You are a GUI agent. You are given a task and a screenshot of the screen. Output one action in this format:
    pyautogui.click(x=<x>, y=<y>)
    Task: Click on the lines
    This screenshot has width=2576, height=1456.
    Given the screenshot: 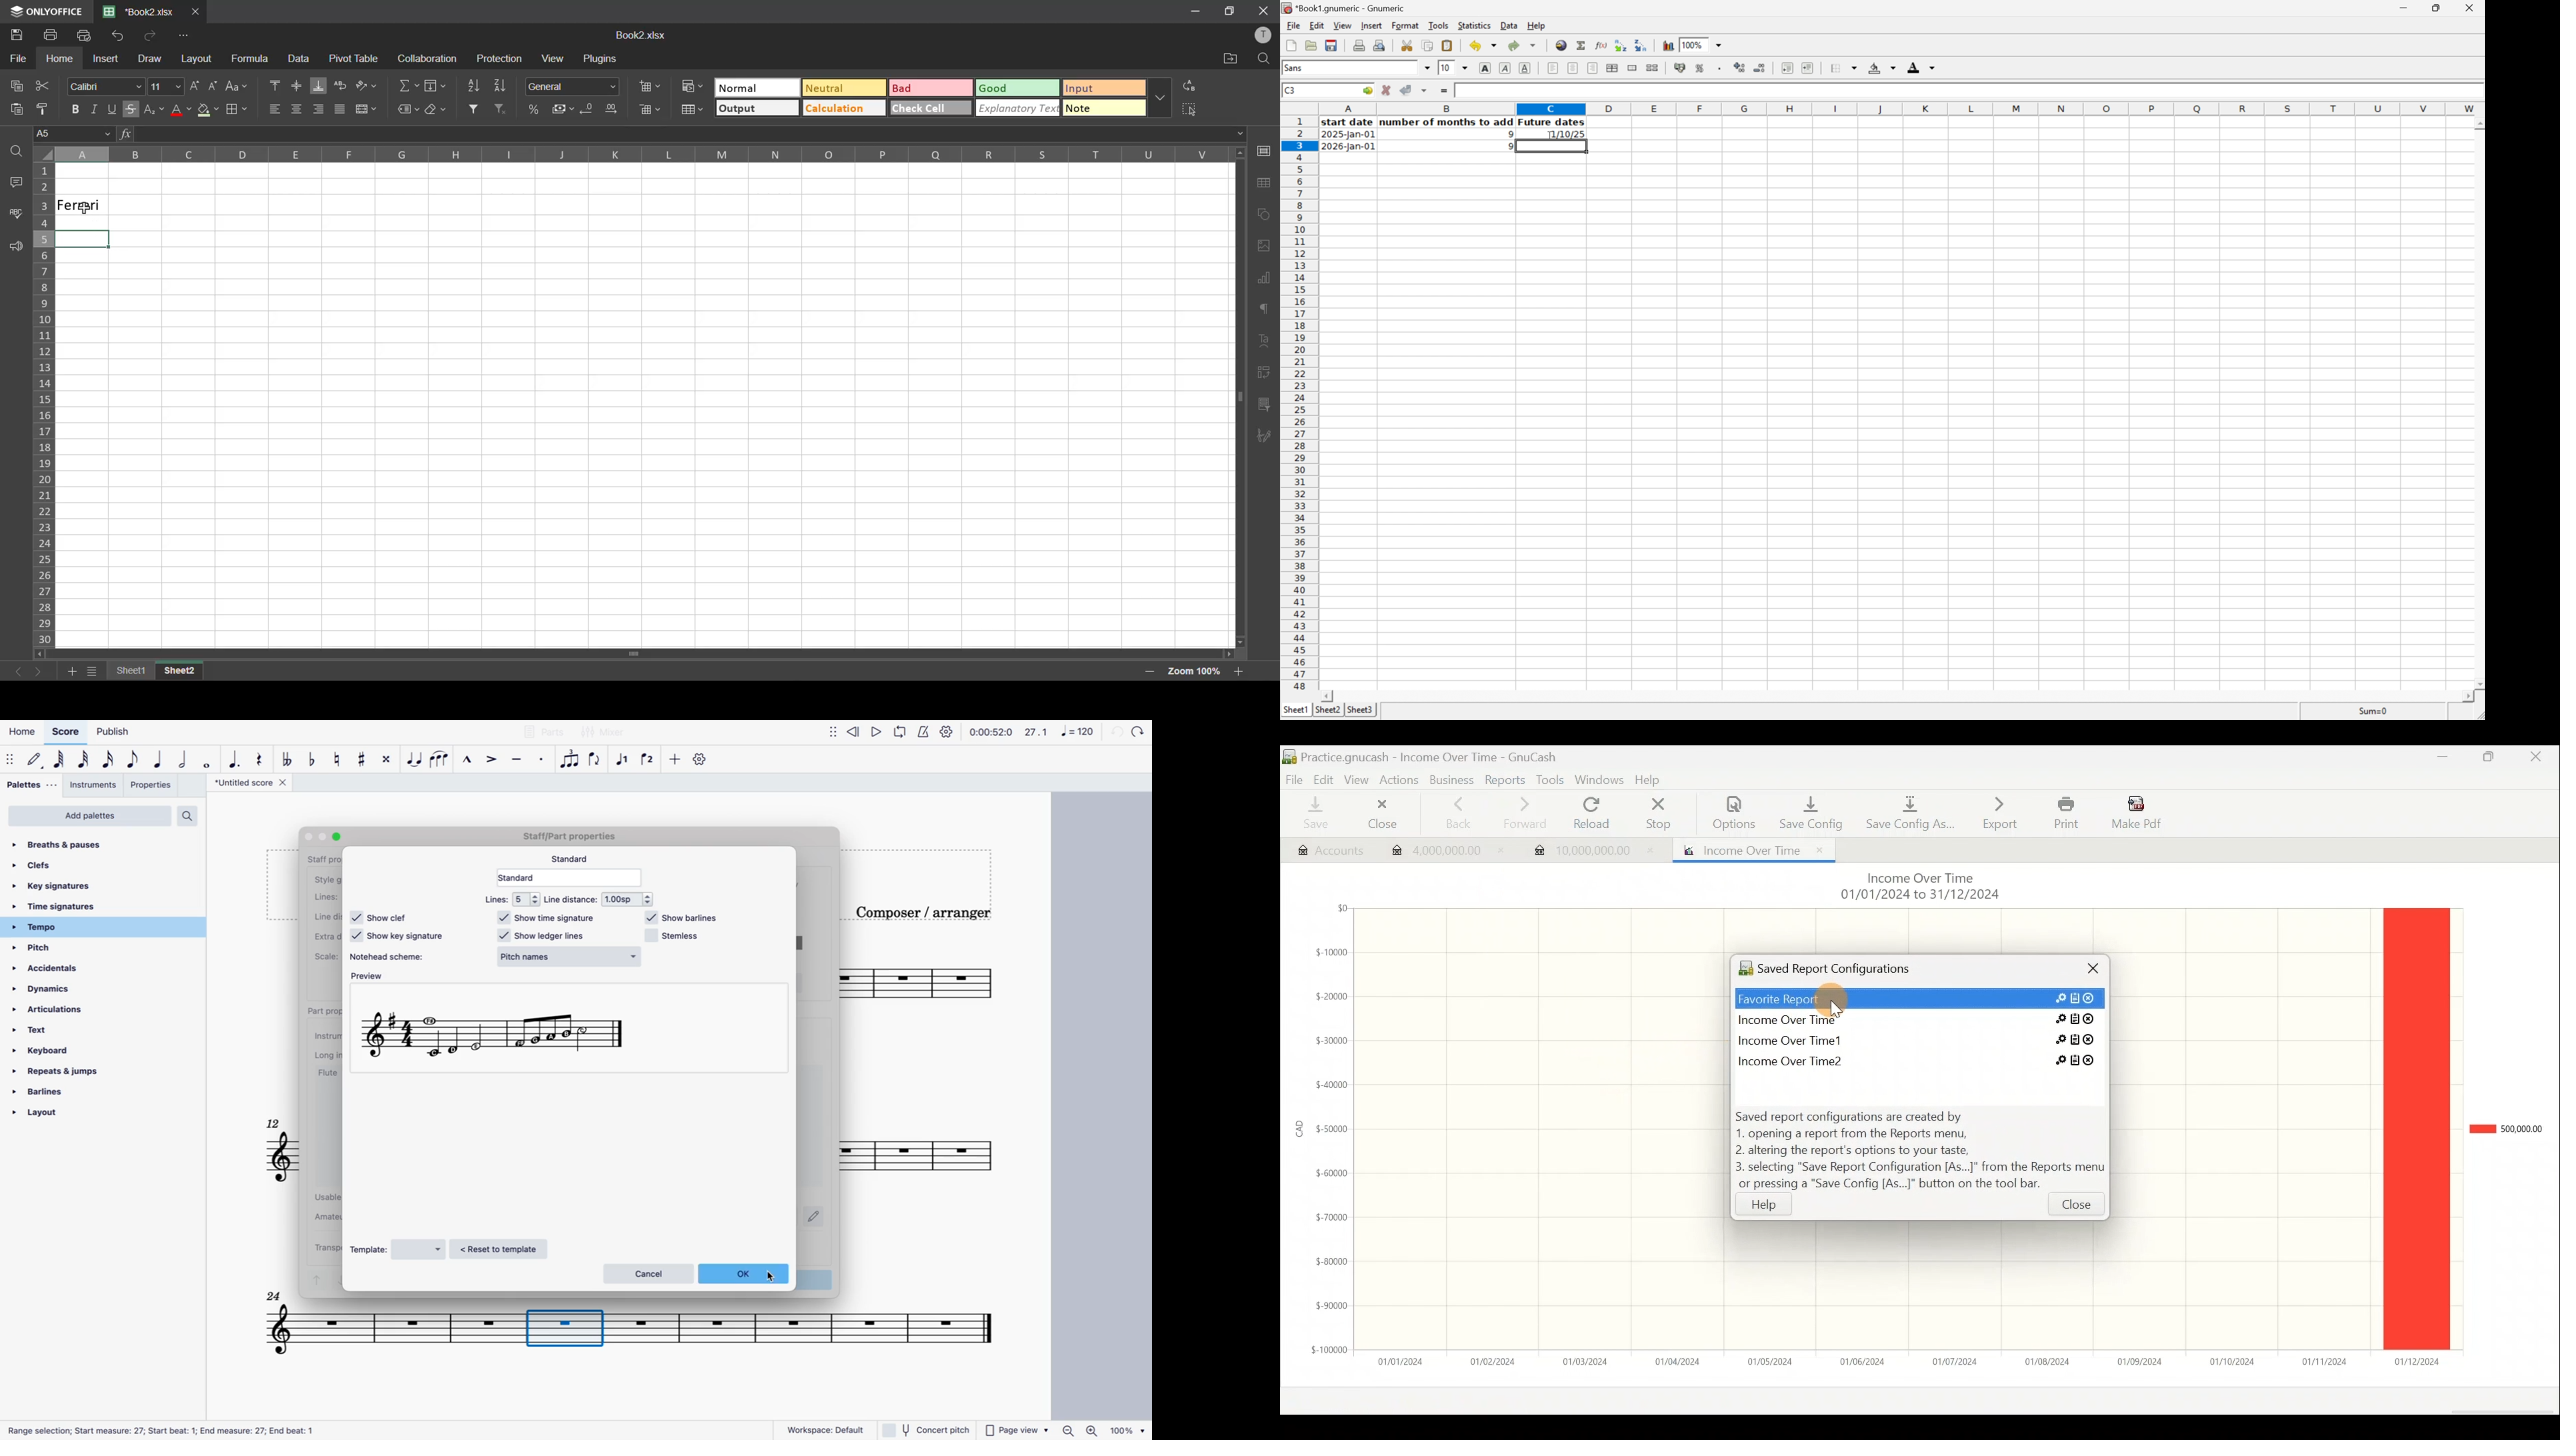 What is the action you would take?
    pyautogui.click(x=509, y=899)
    